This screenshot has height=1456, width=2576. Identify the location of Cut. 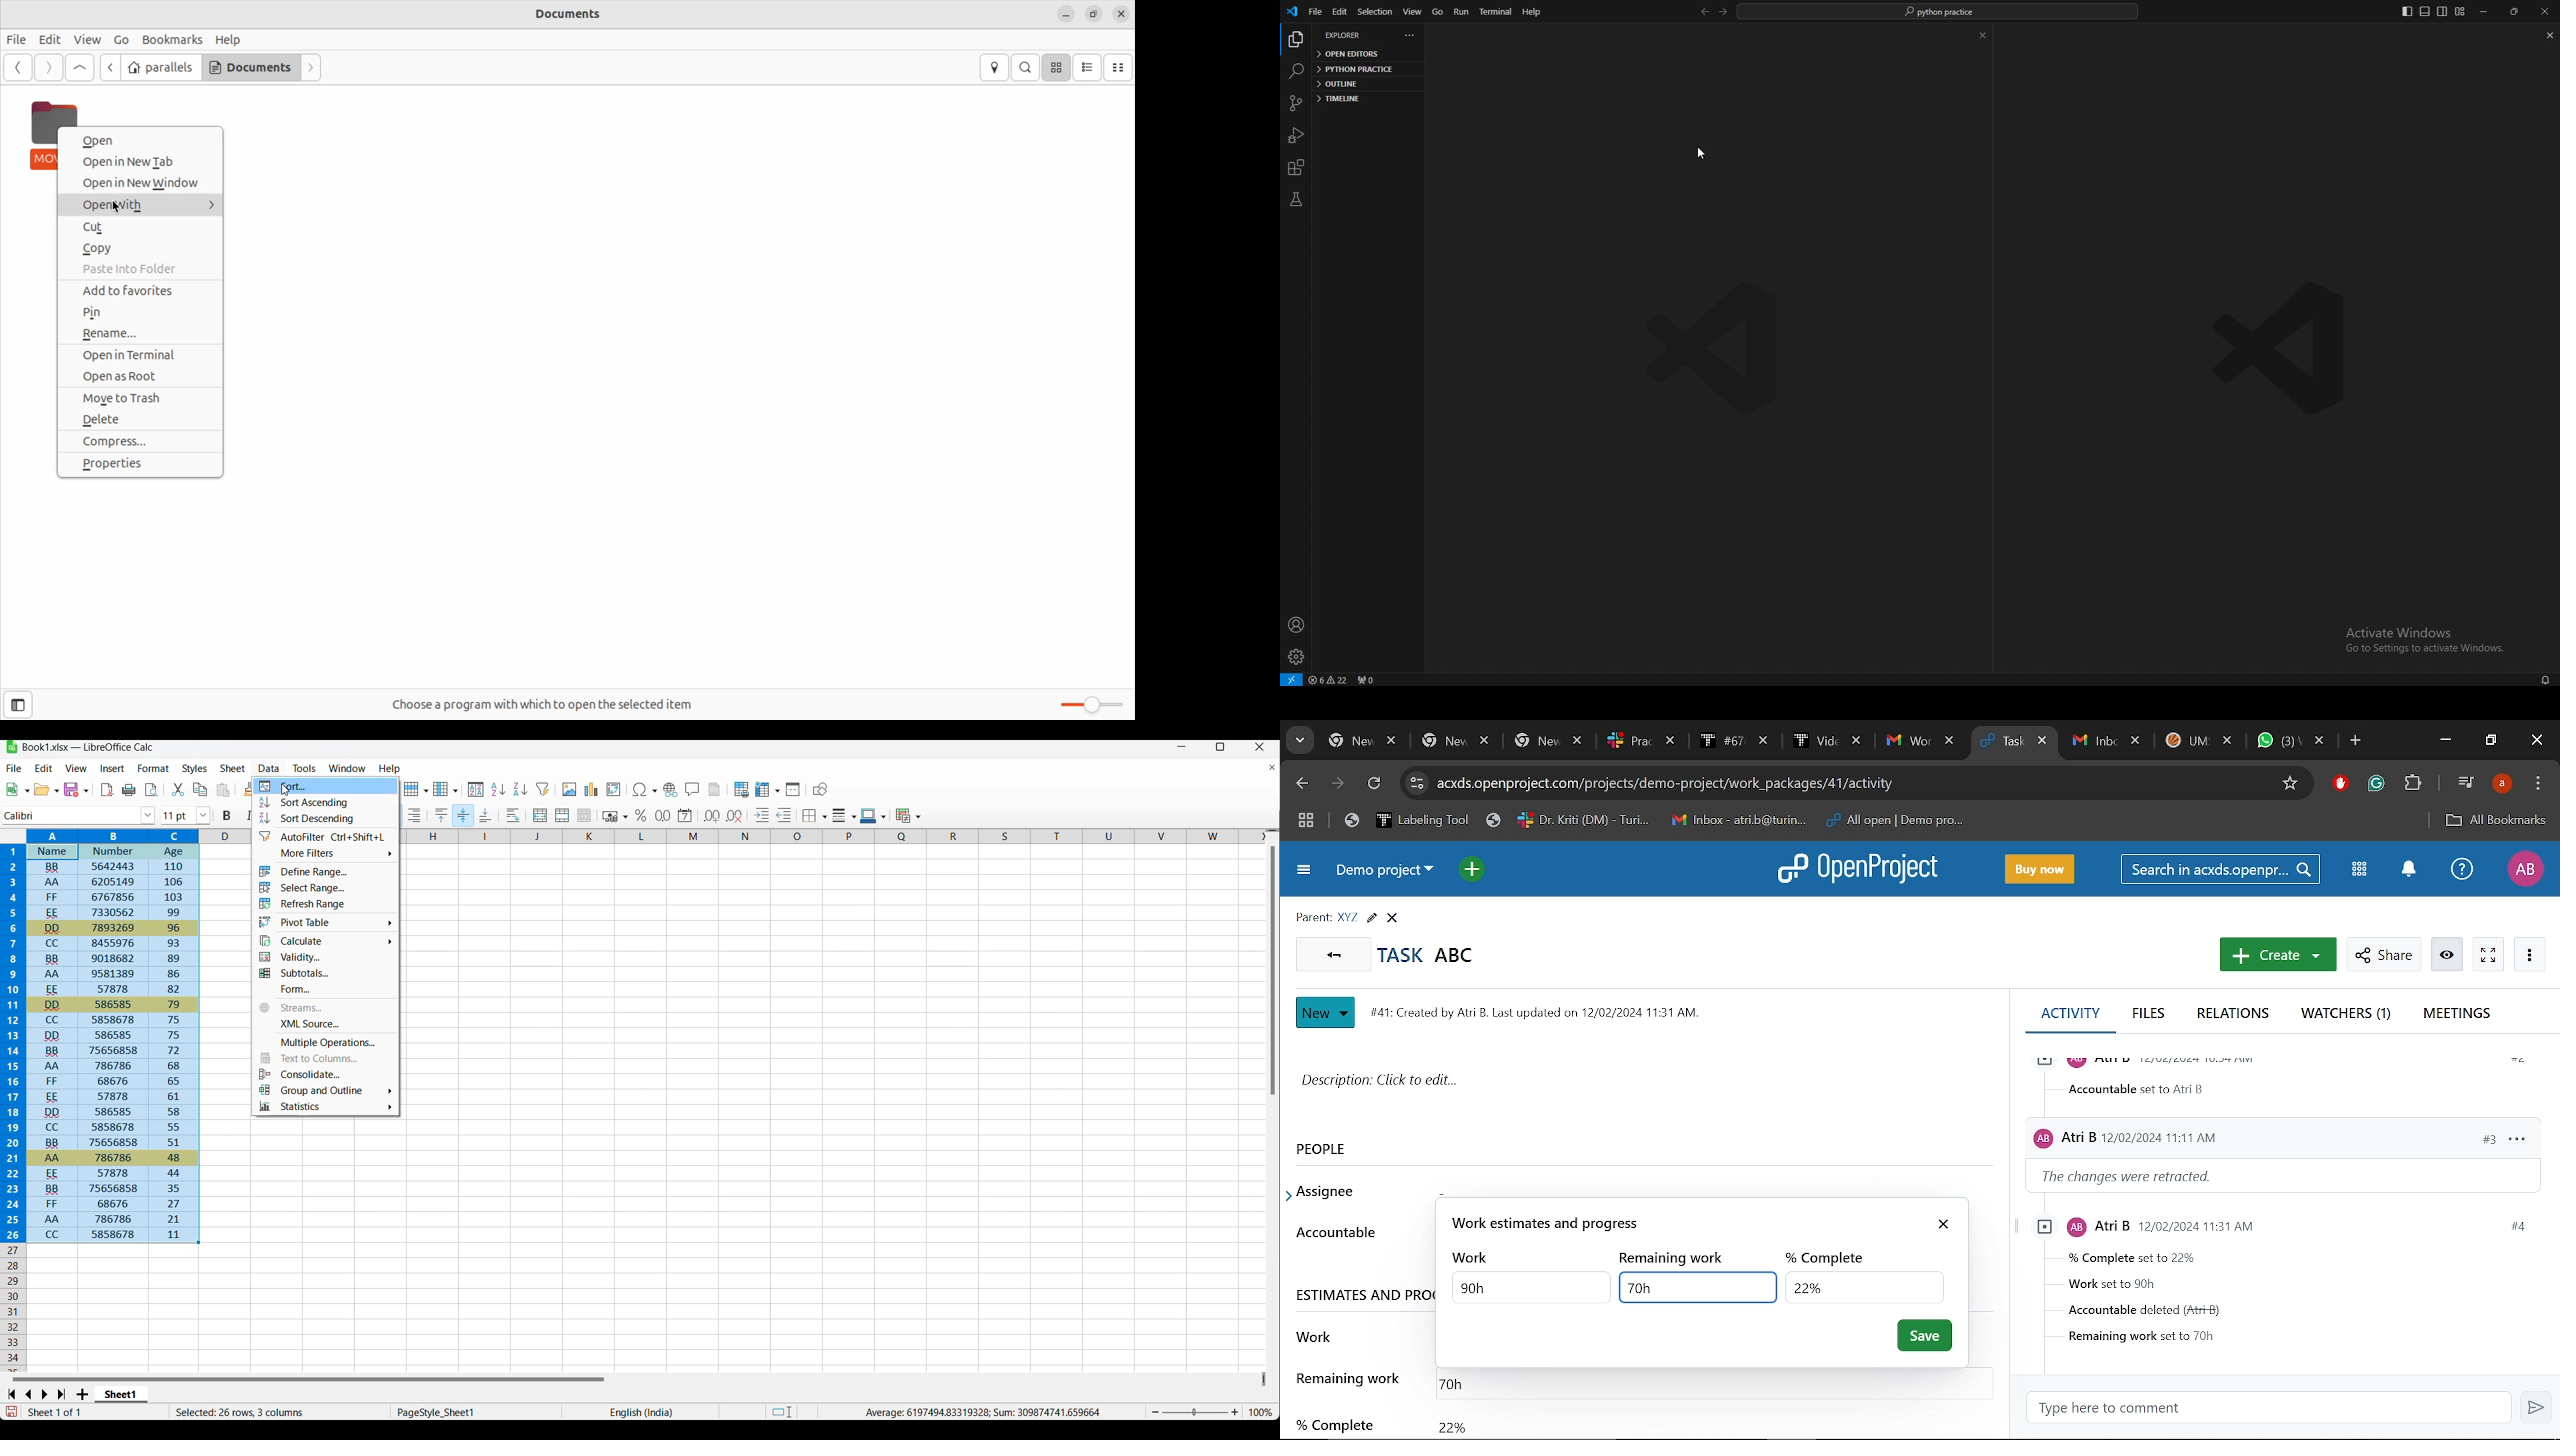
(178, 789).